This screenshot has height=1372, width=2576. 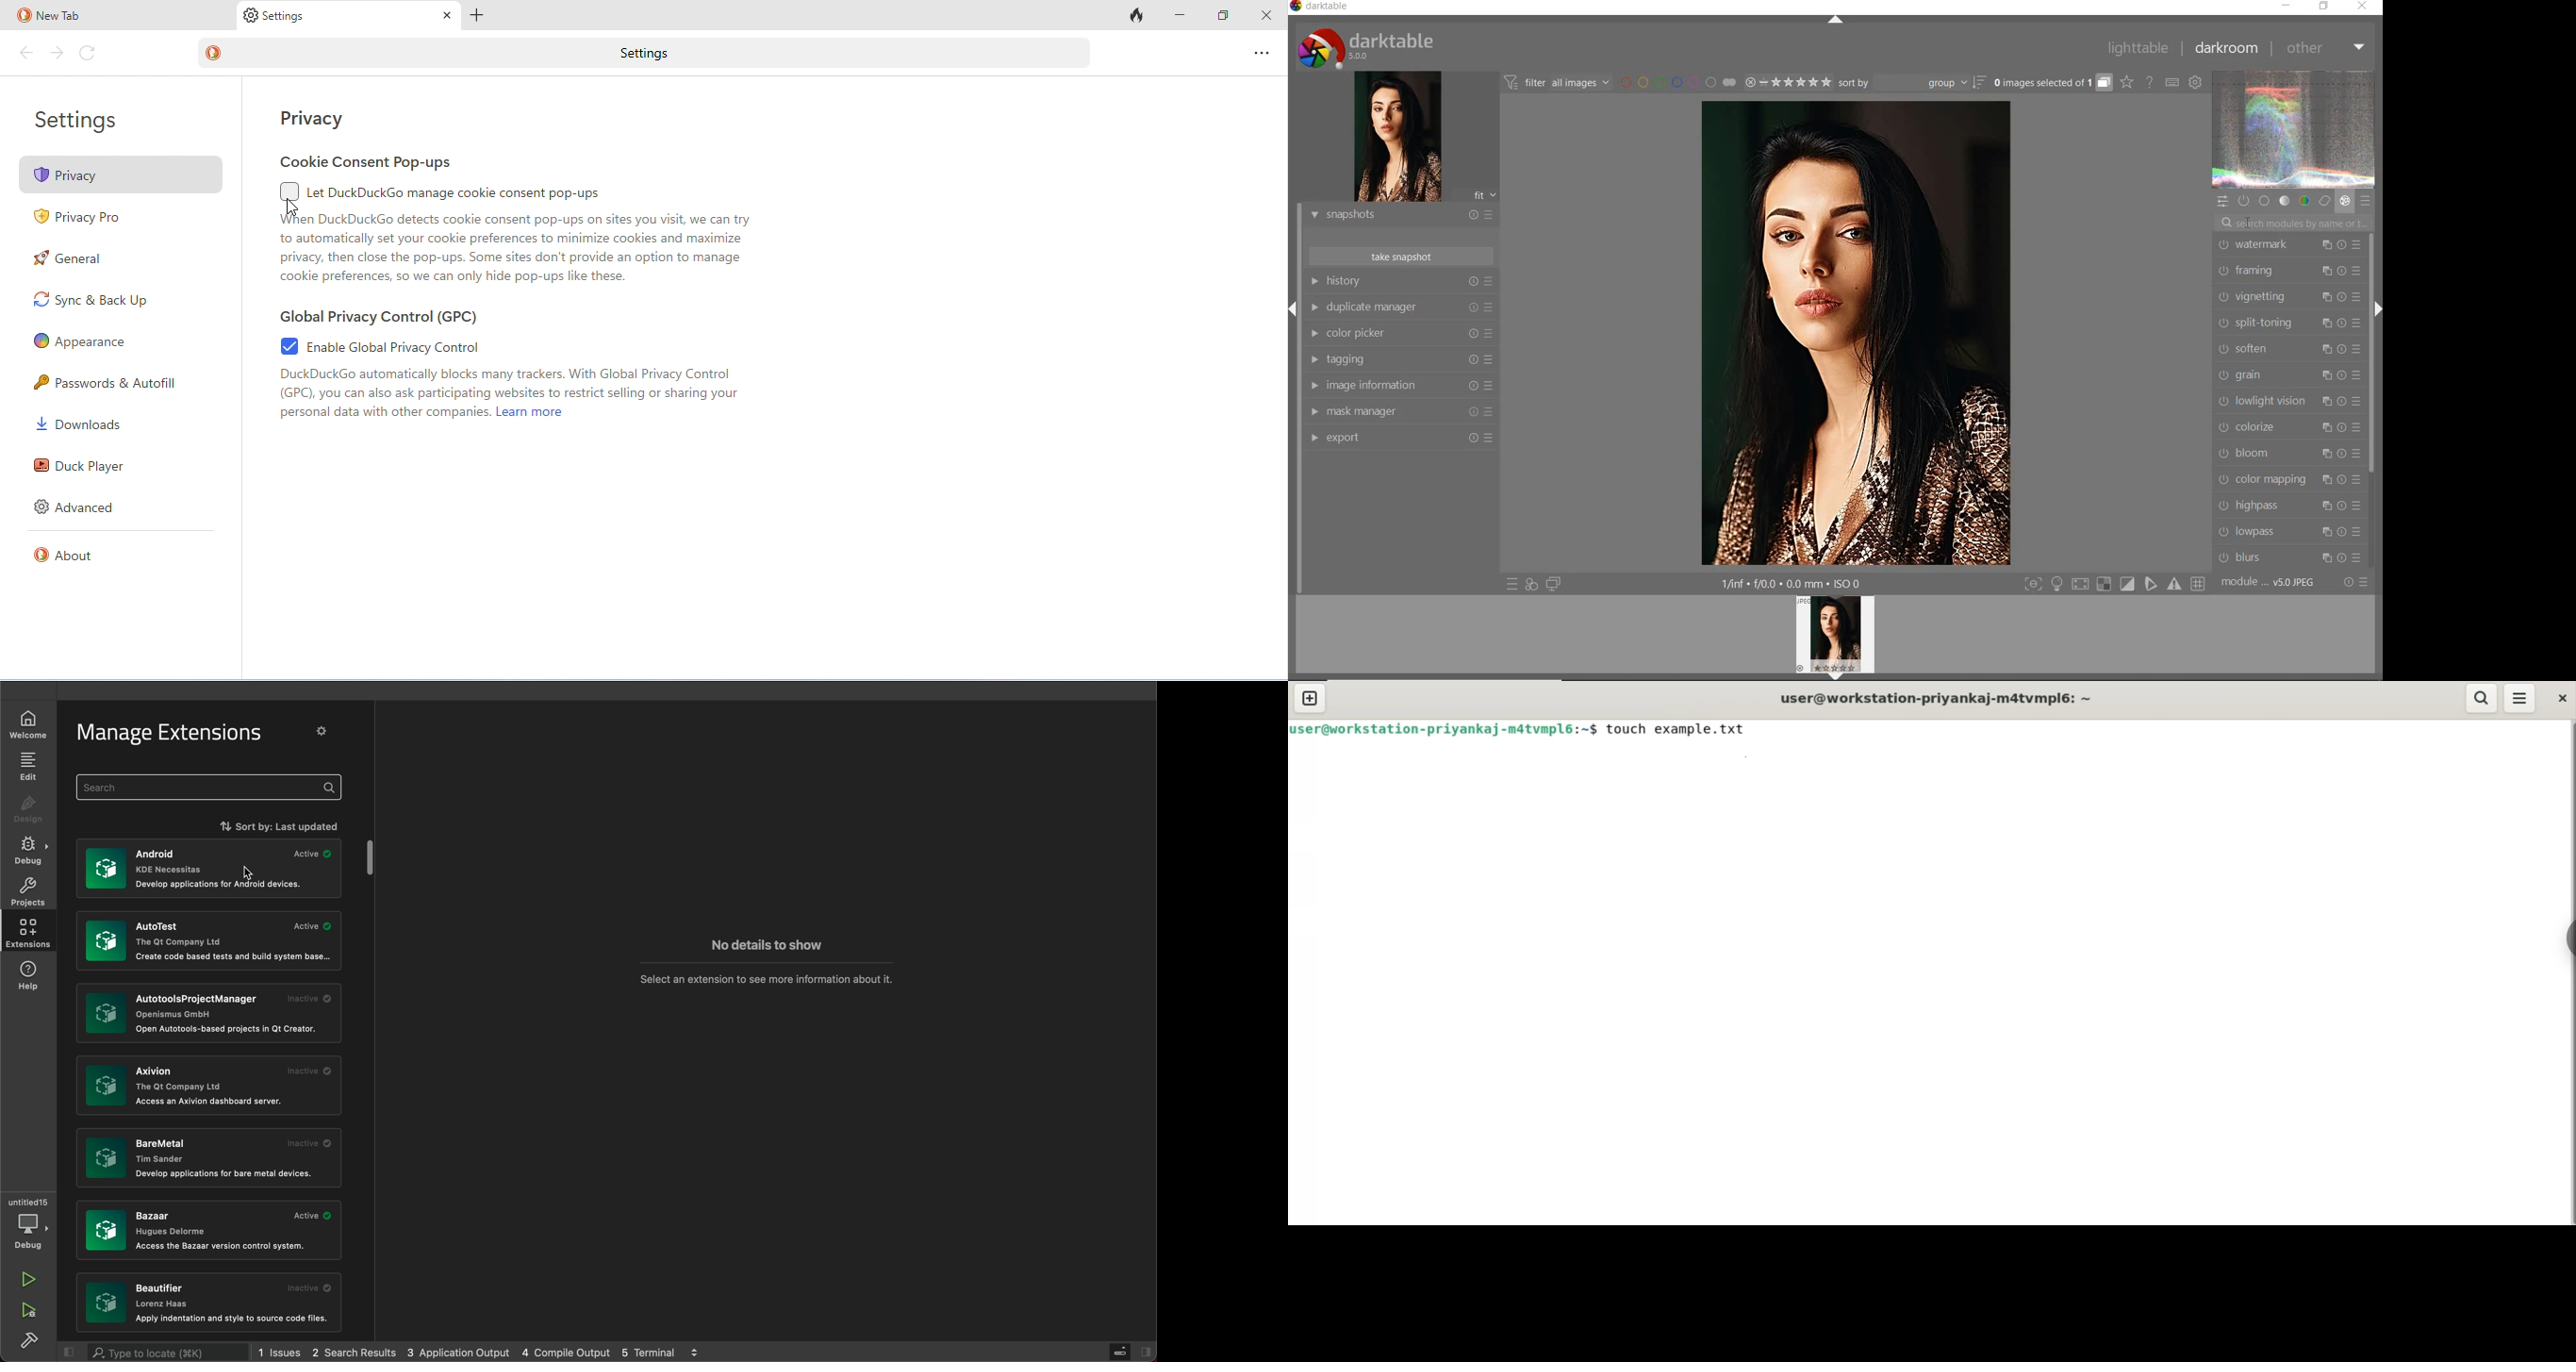 I want to click on BLURS, so click(x=2293, y=557).